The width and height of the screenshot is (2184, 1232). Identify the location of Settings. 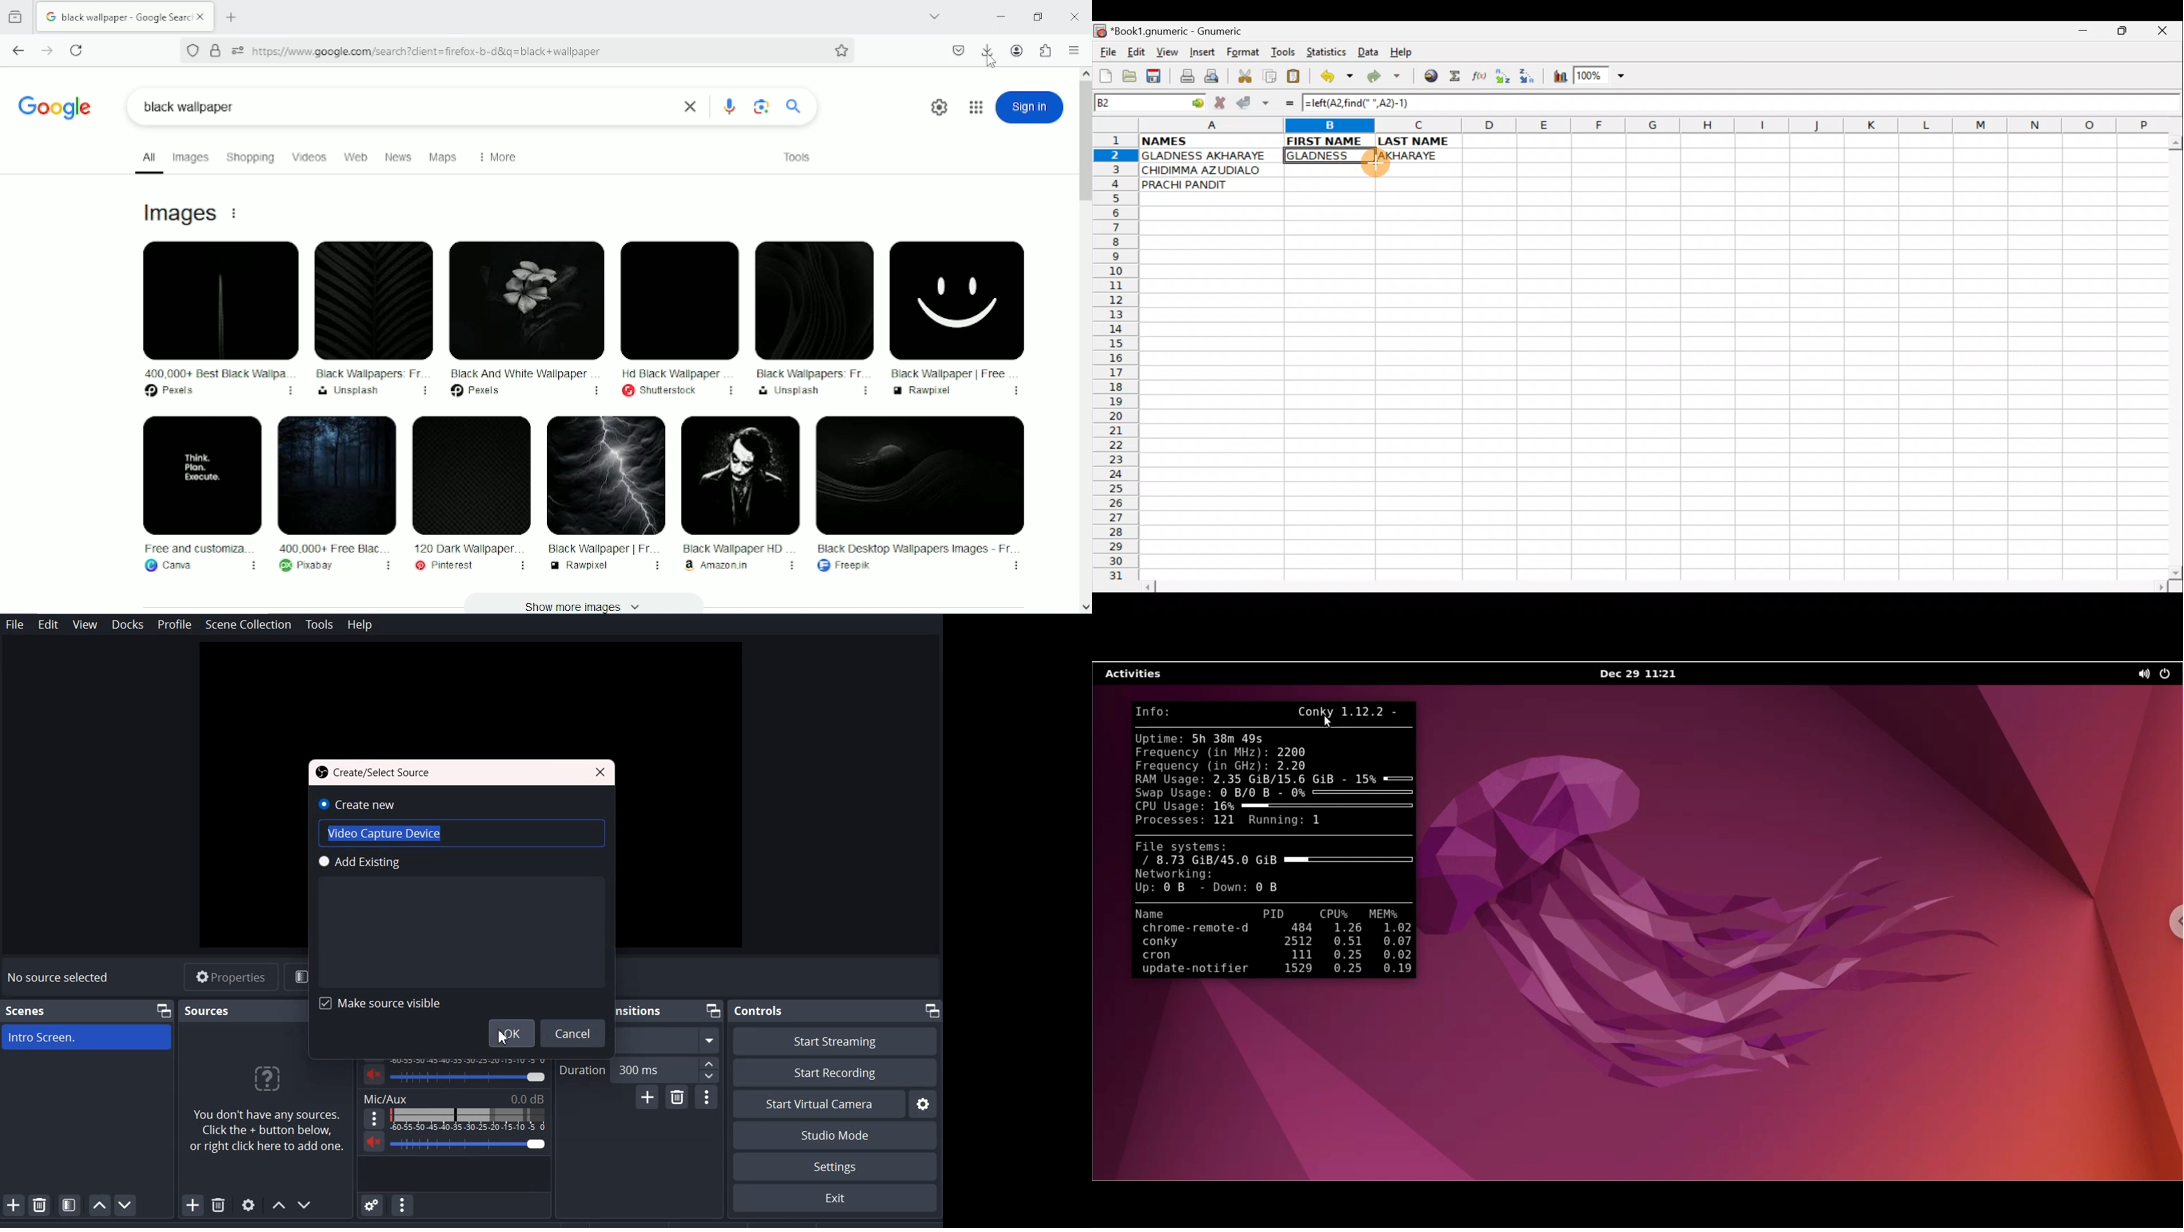
(835, 1198).